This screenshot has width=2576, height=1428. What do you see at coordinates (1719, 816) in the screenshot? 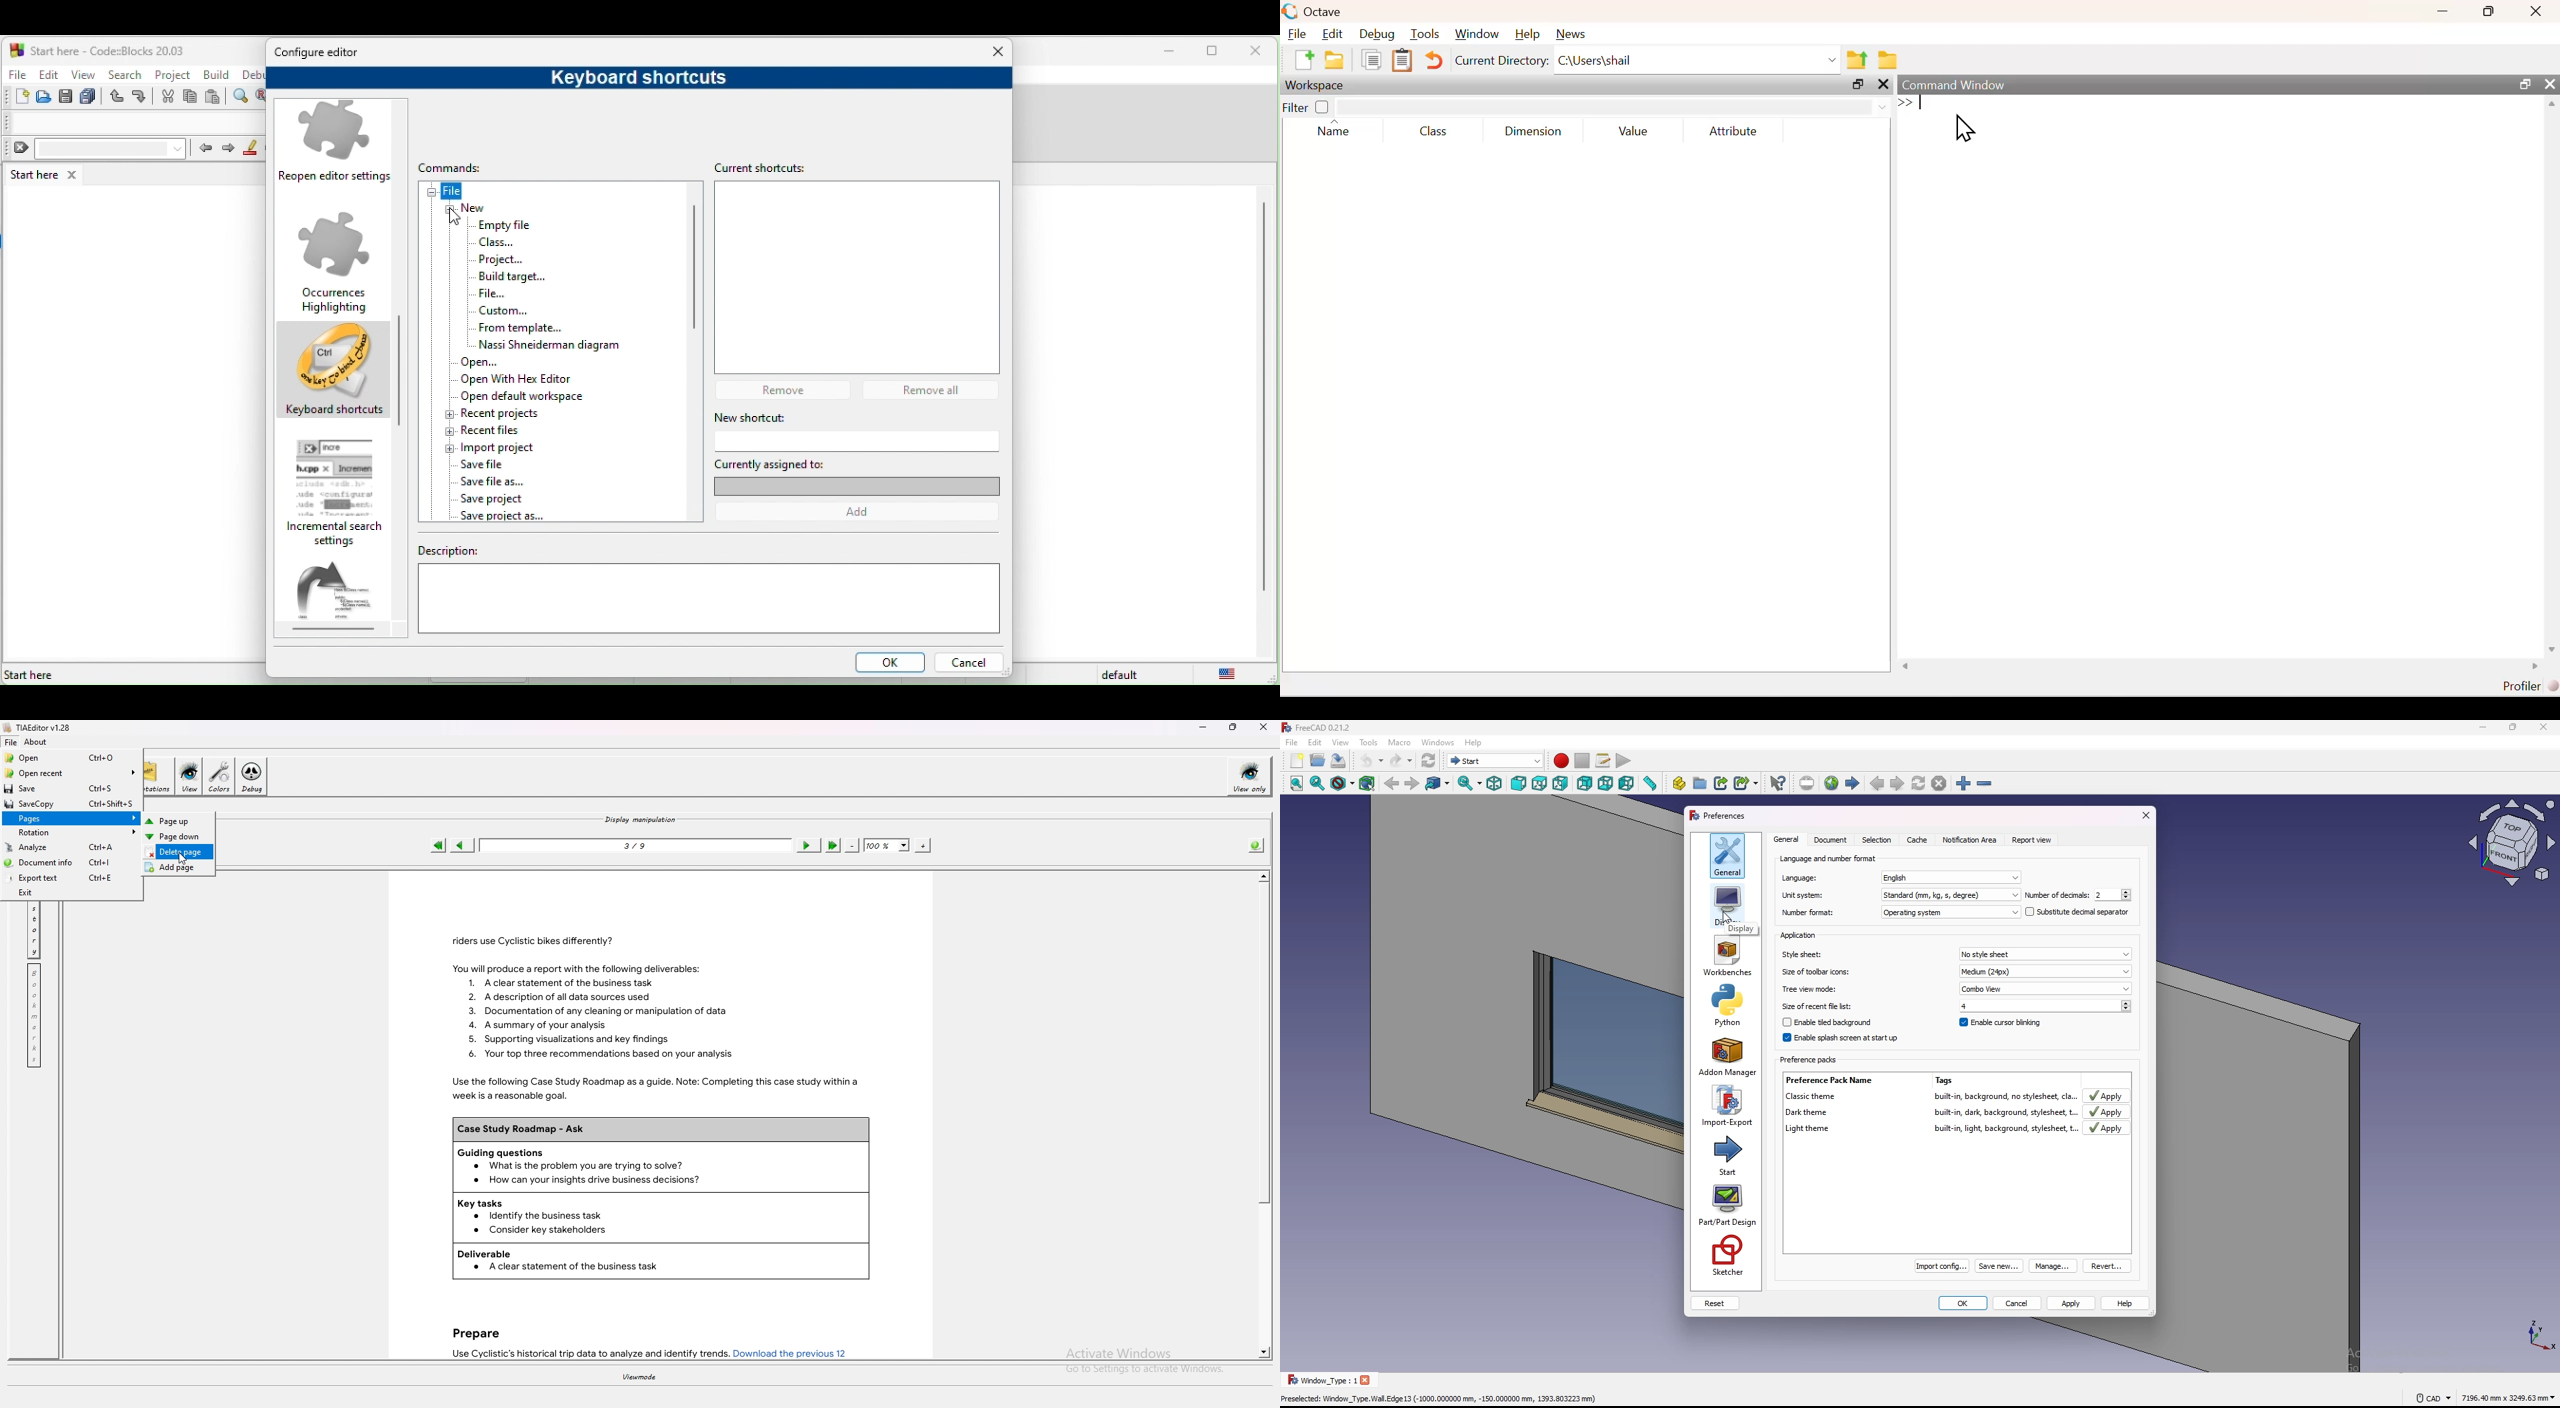
I see `preferences` at bounding box center [1719, 816].